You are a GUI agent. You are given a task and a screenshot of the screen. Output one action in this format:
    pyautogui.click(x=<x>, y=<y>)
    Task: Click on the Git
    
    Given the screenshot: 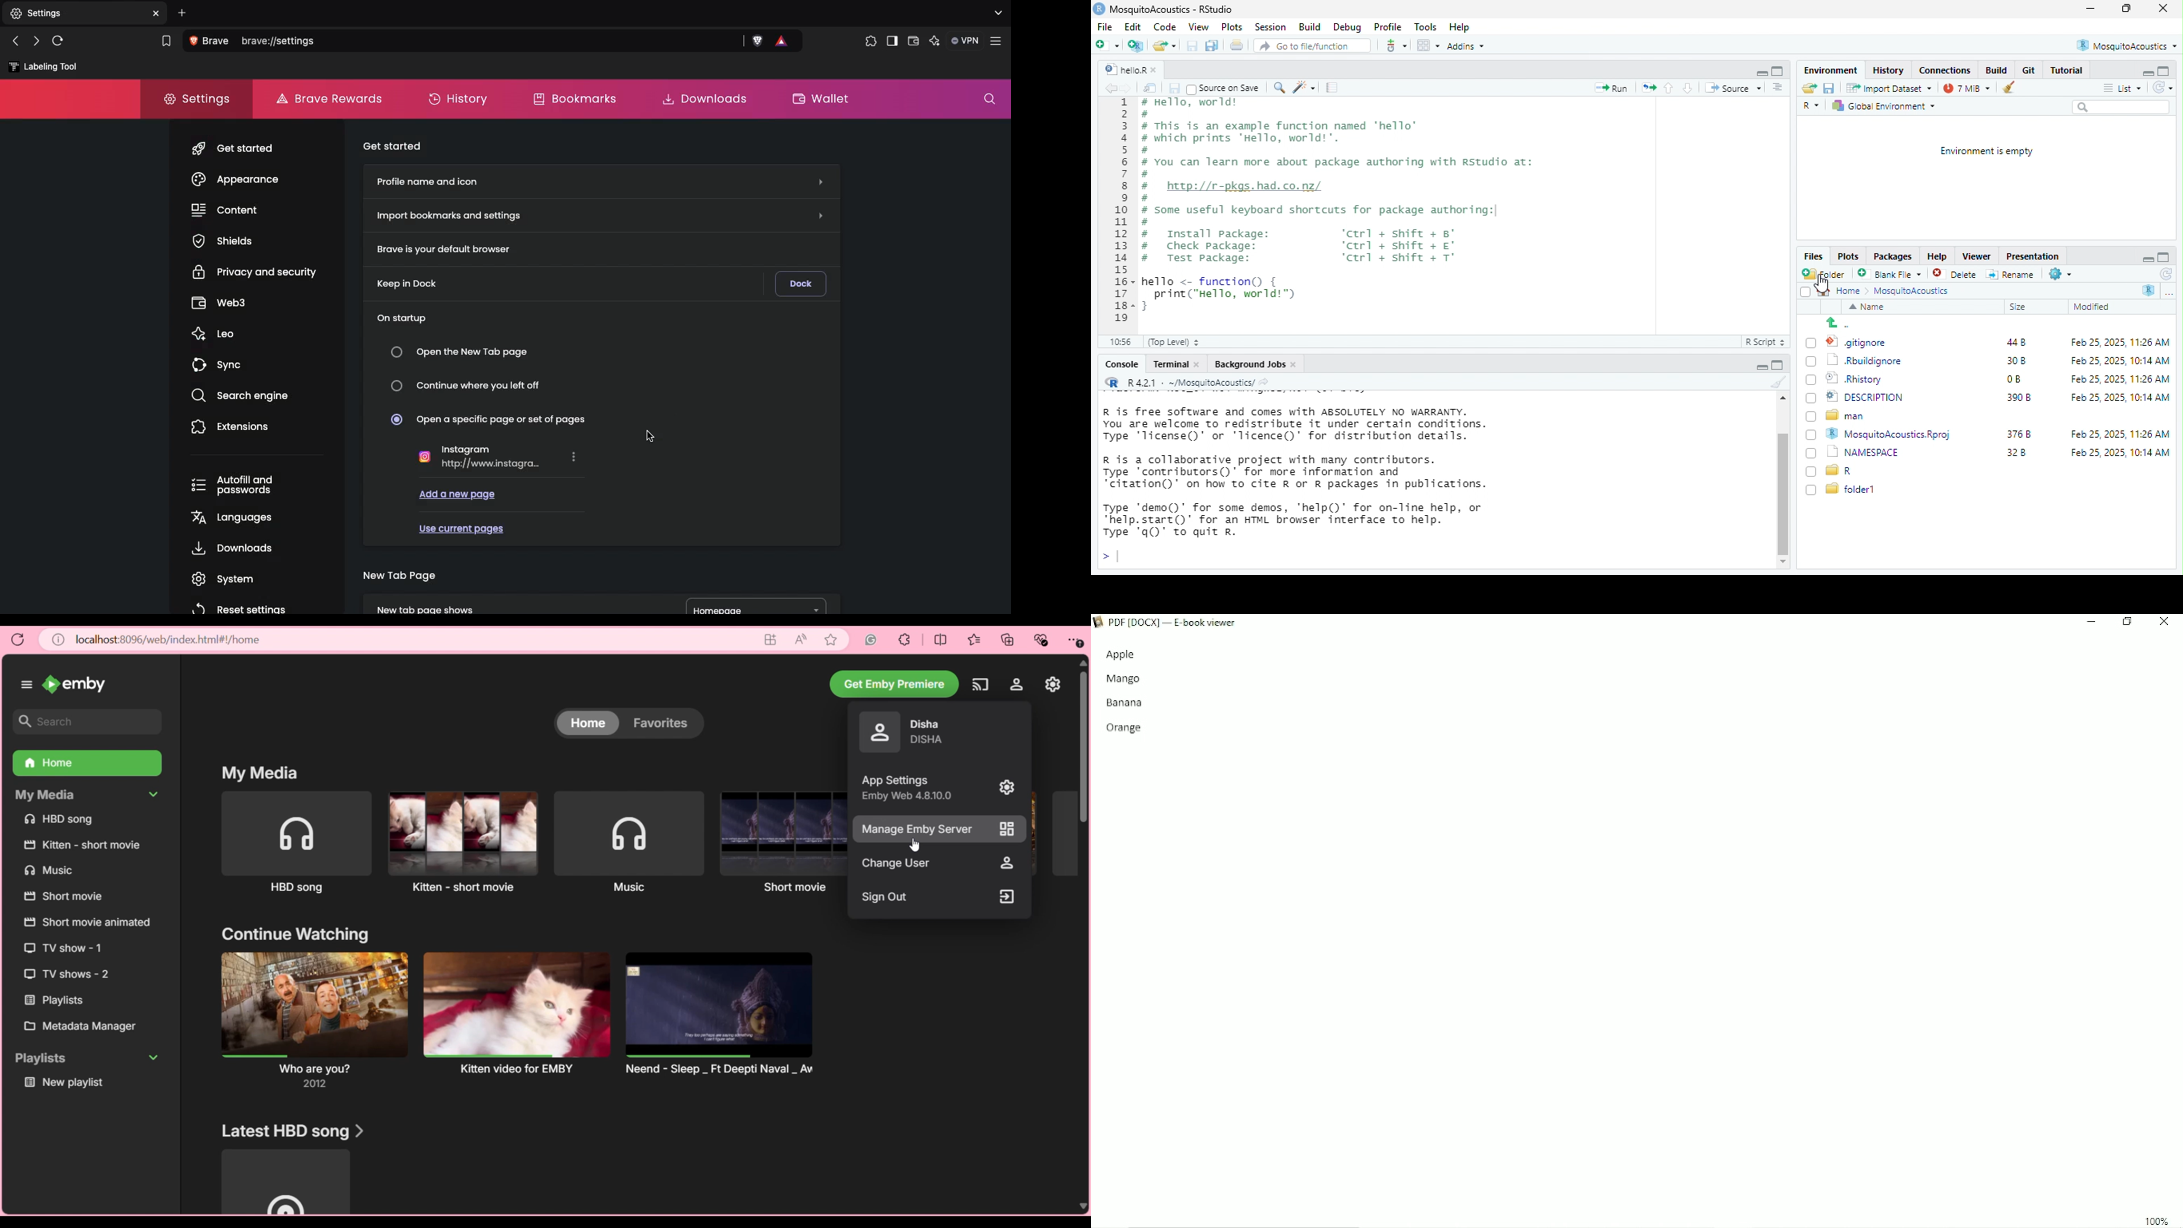 What is the action you would take?
    pyautogui.click(x=2028, y=70)
    